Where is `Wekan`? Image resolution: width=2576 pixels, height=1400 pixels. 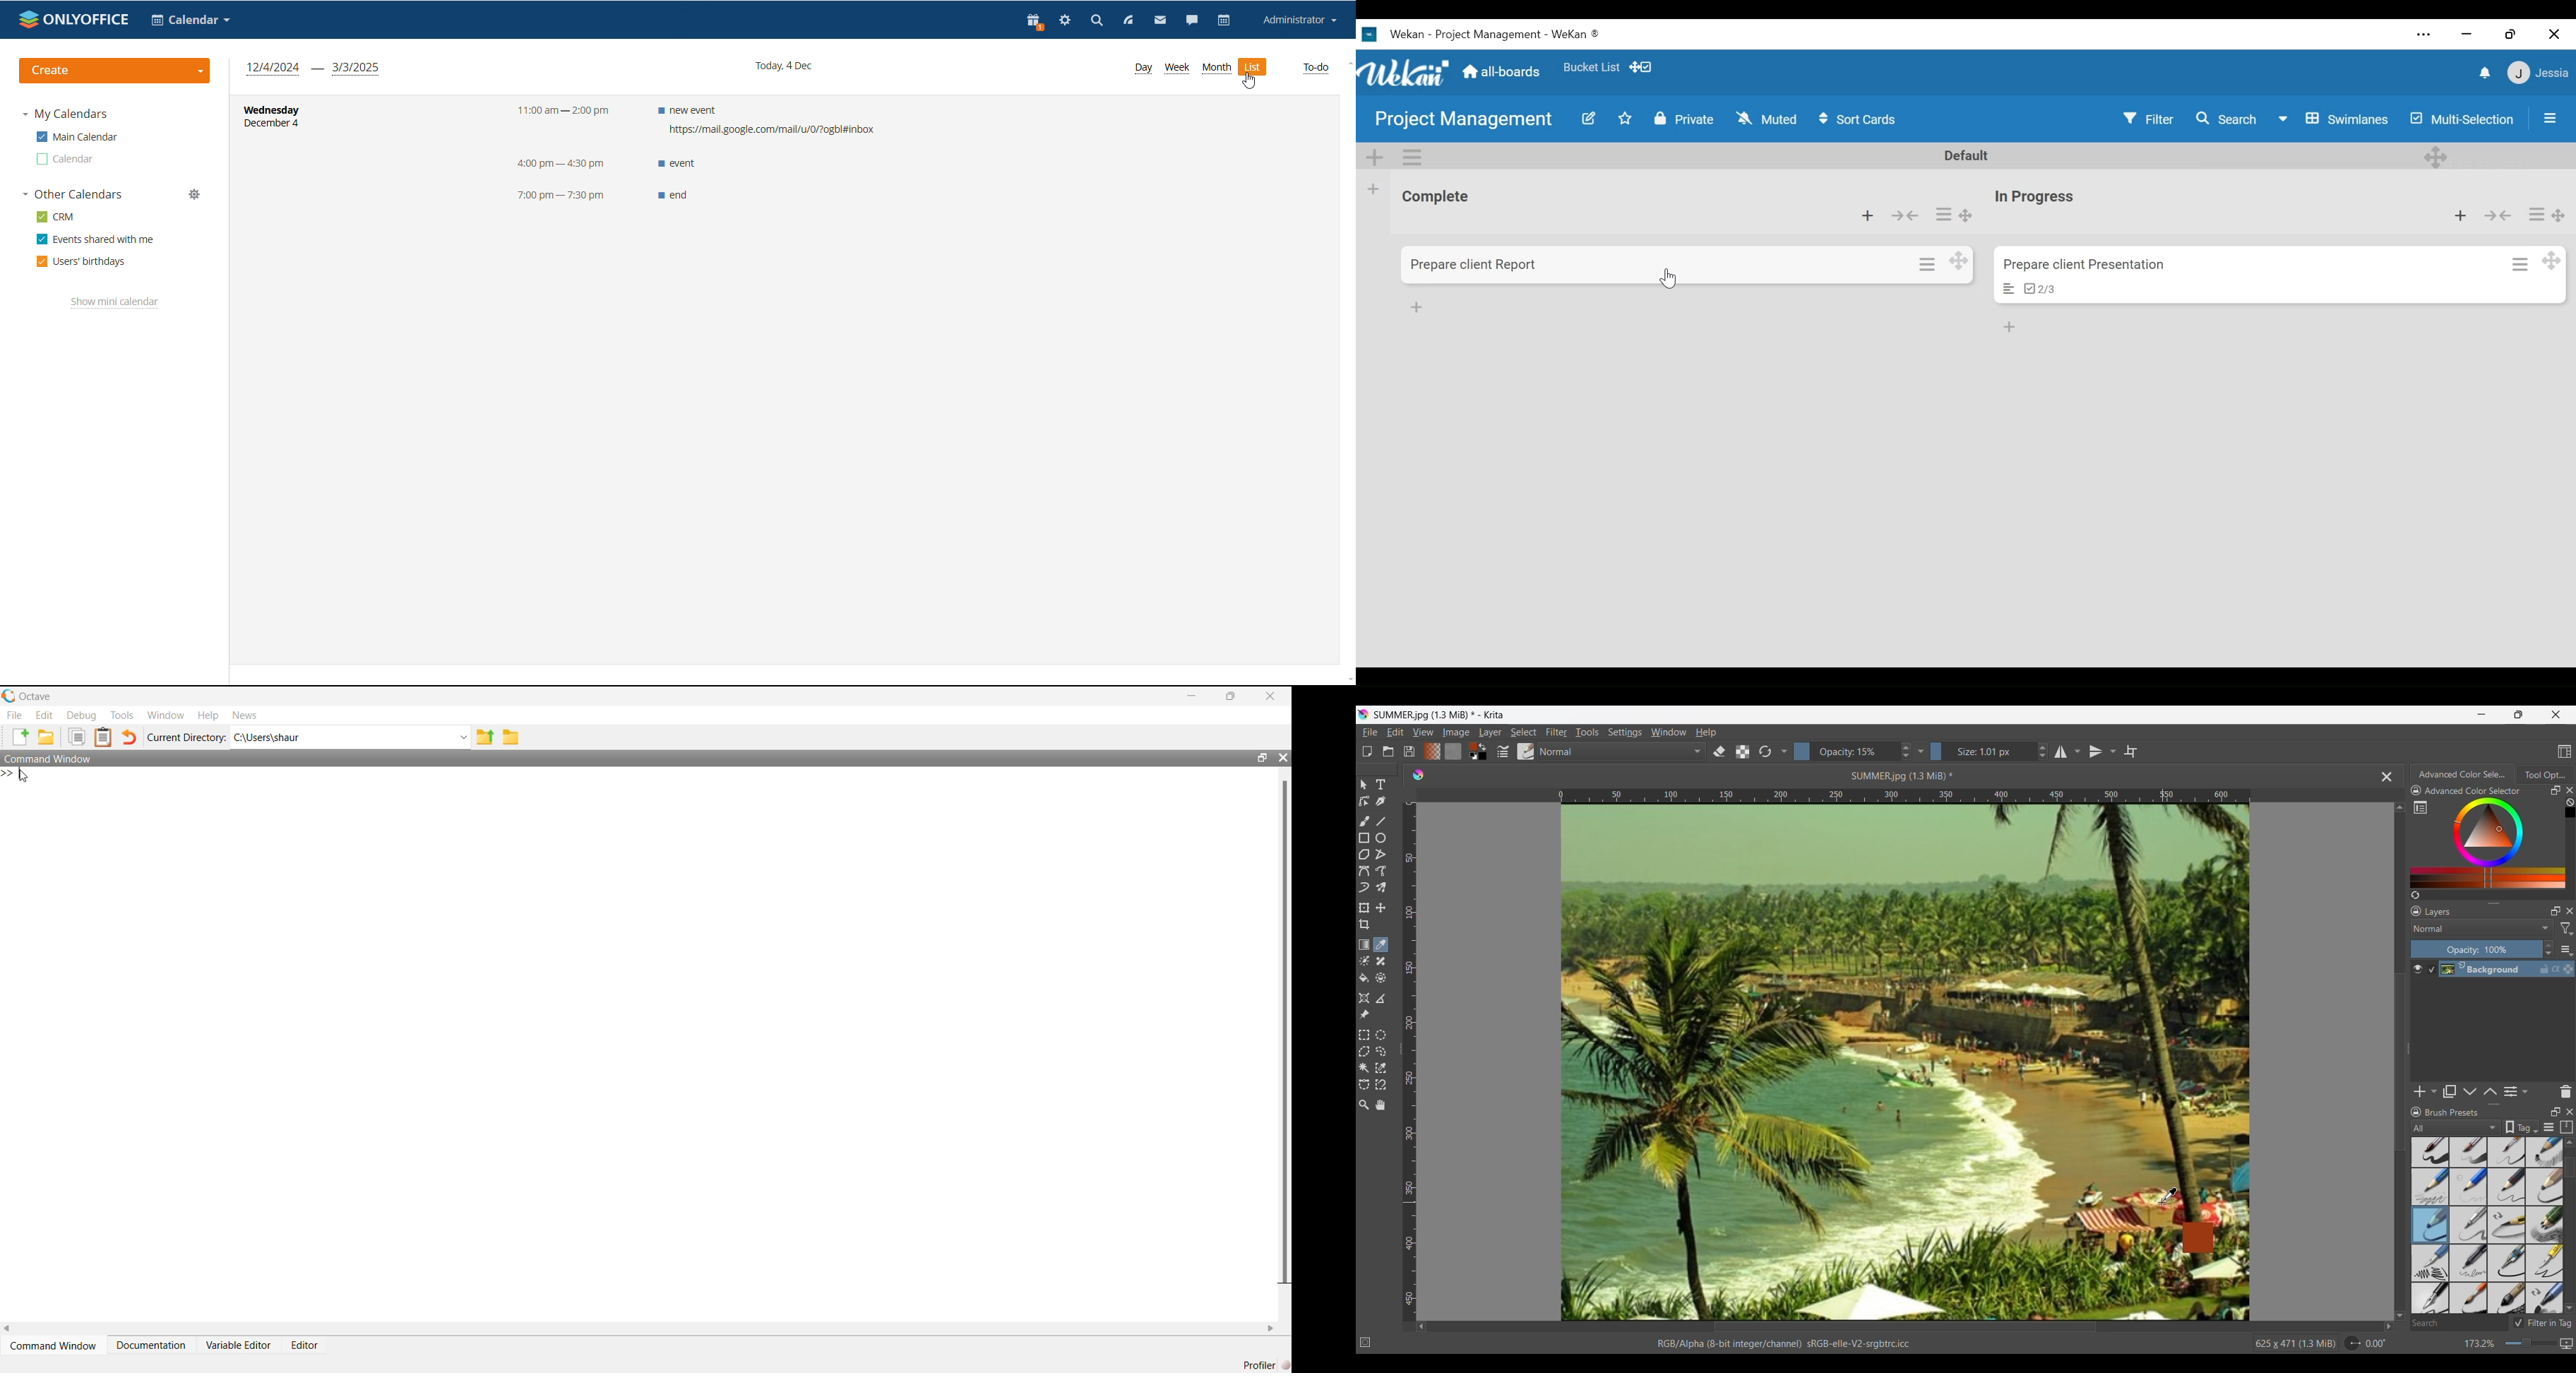
Wekan is located at coordinates (1403, 72).